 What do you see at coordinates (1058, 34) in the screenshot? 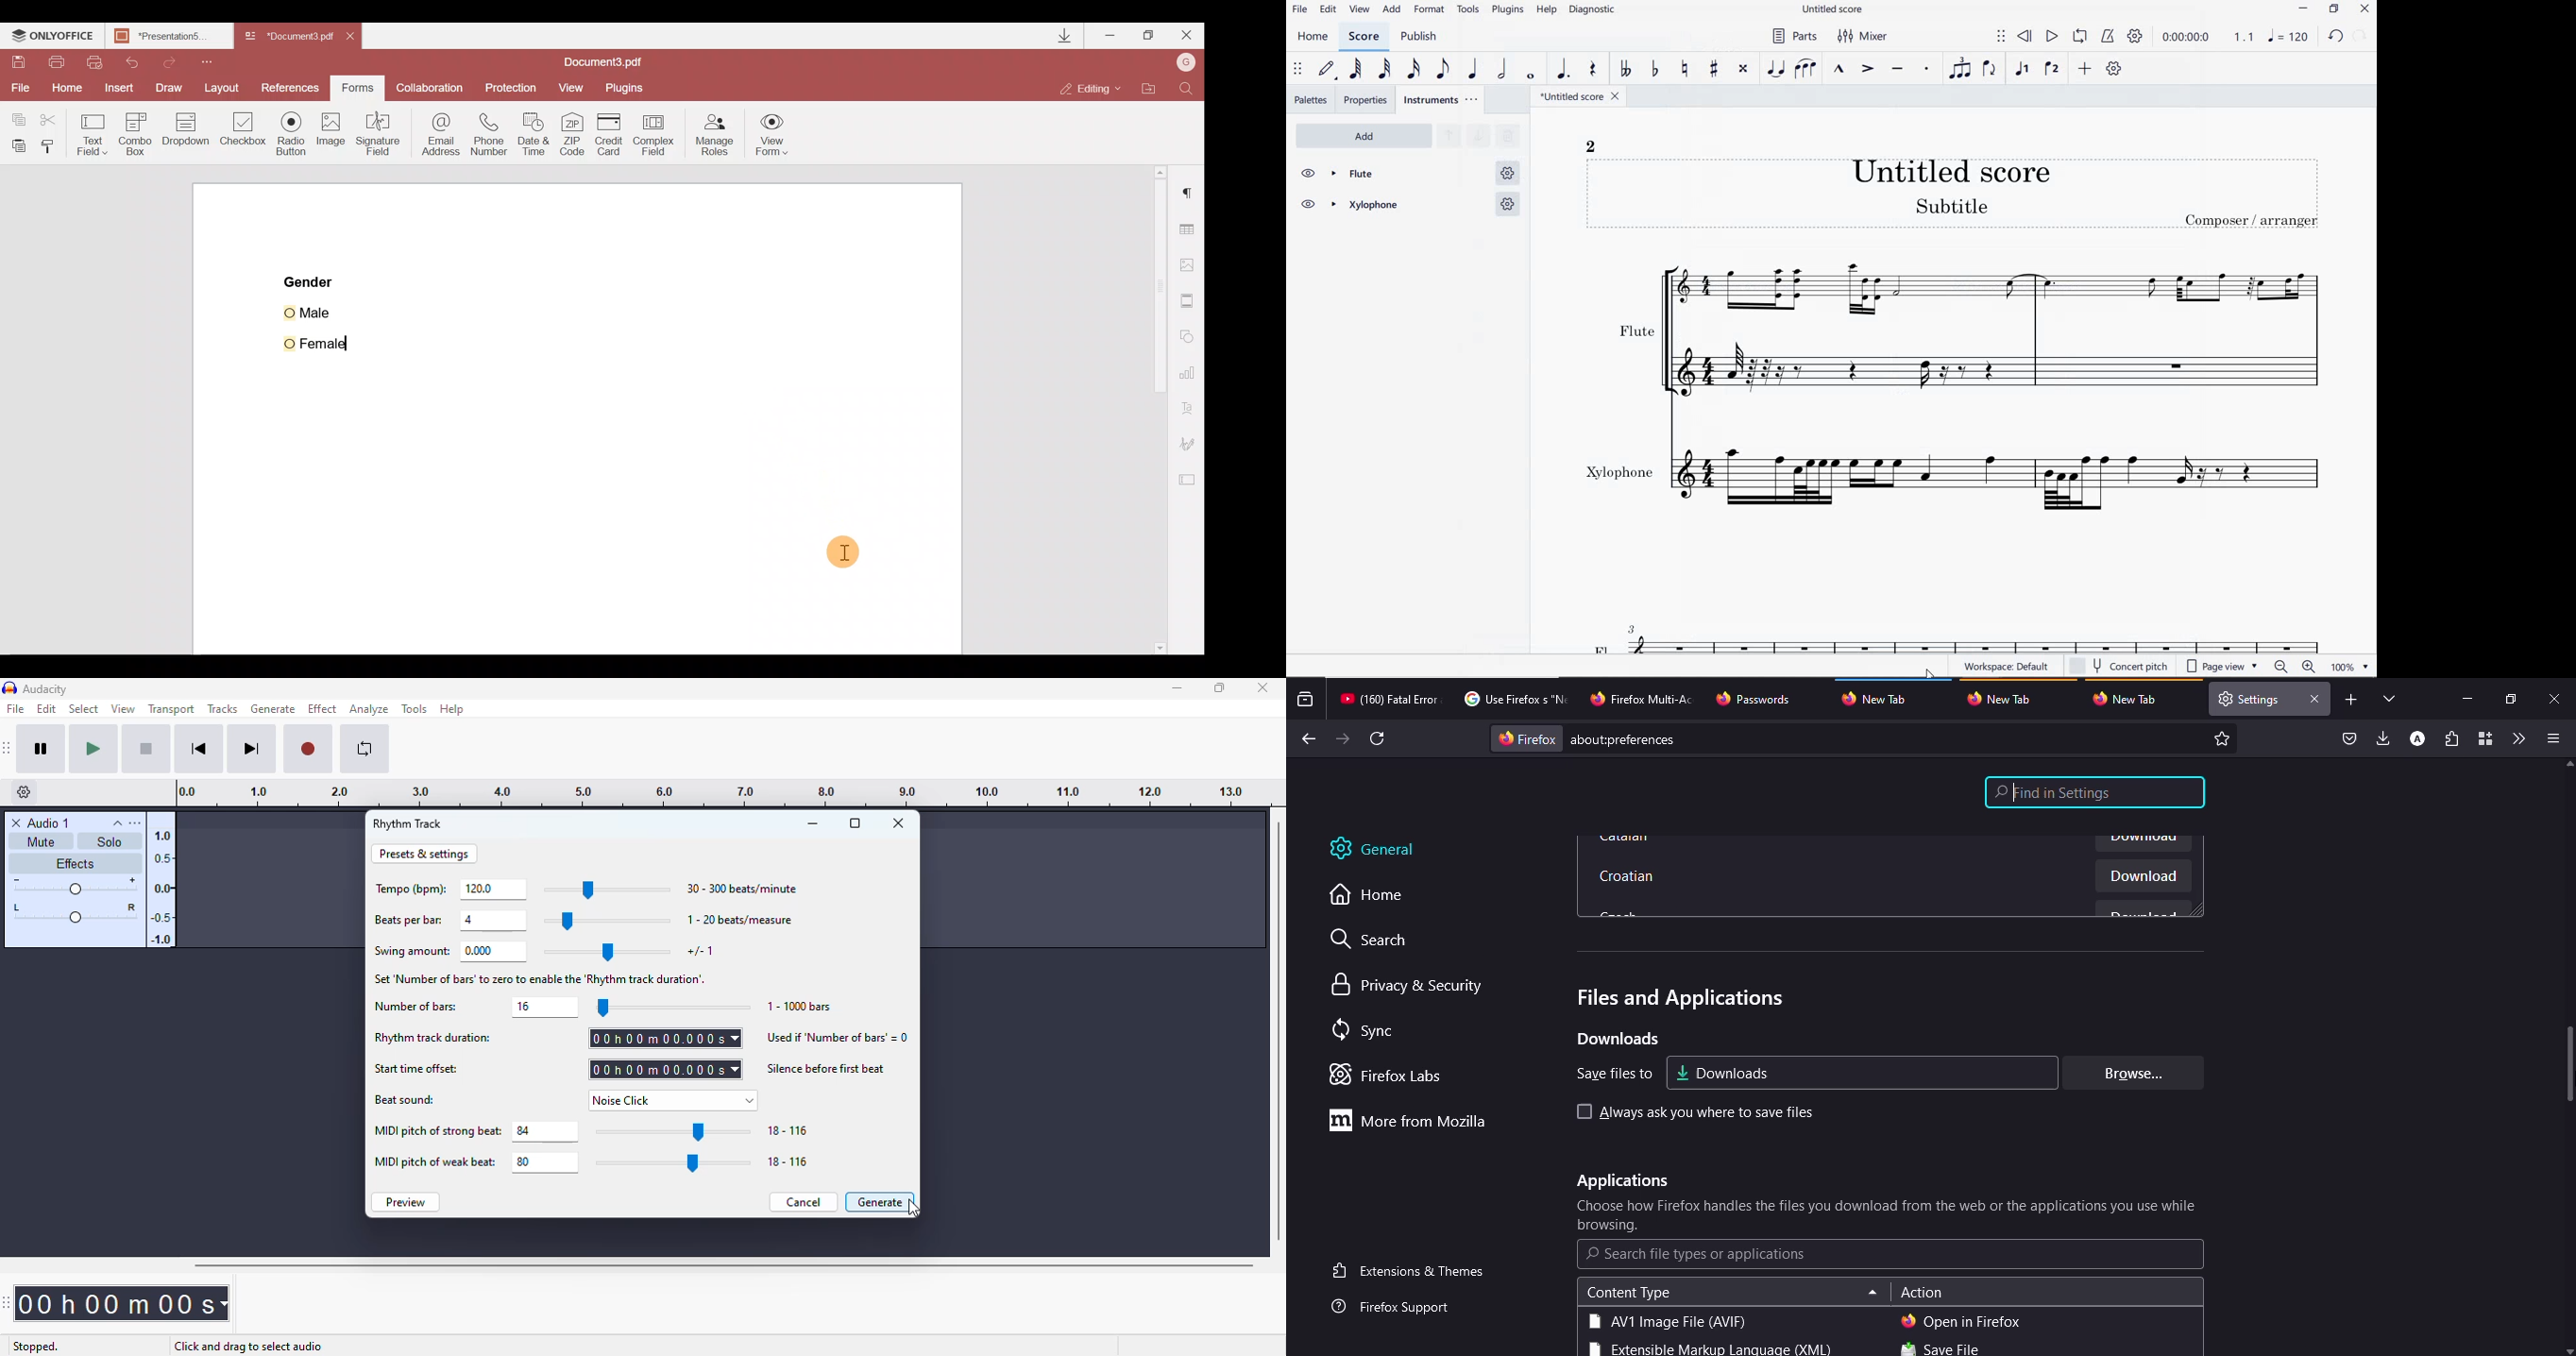
I see `Downloads` at bounding box center [1058, 34].